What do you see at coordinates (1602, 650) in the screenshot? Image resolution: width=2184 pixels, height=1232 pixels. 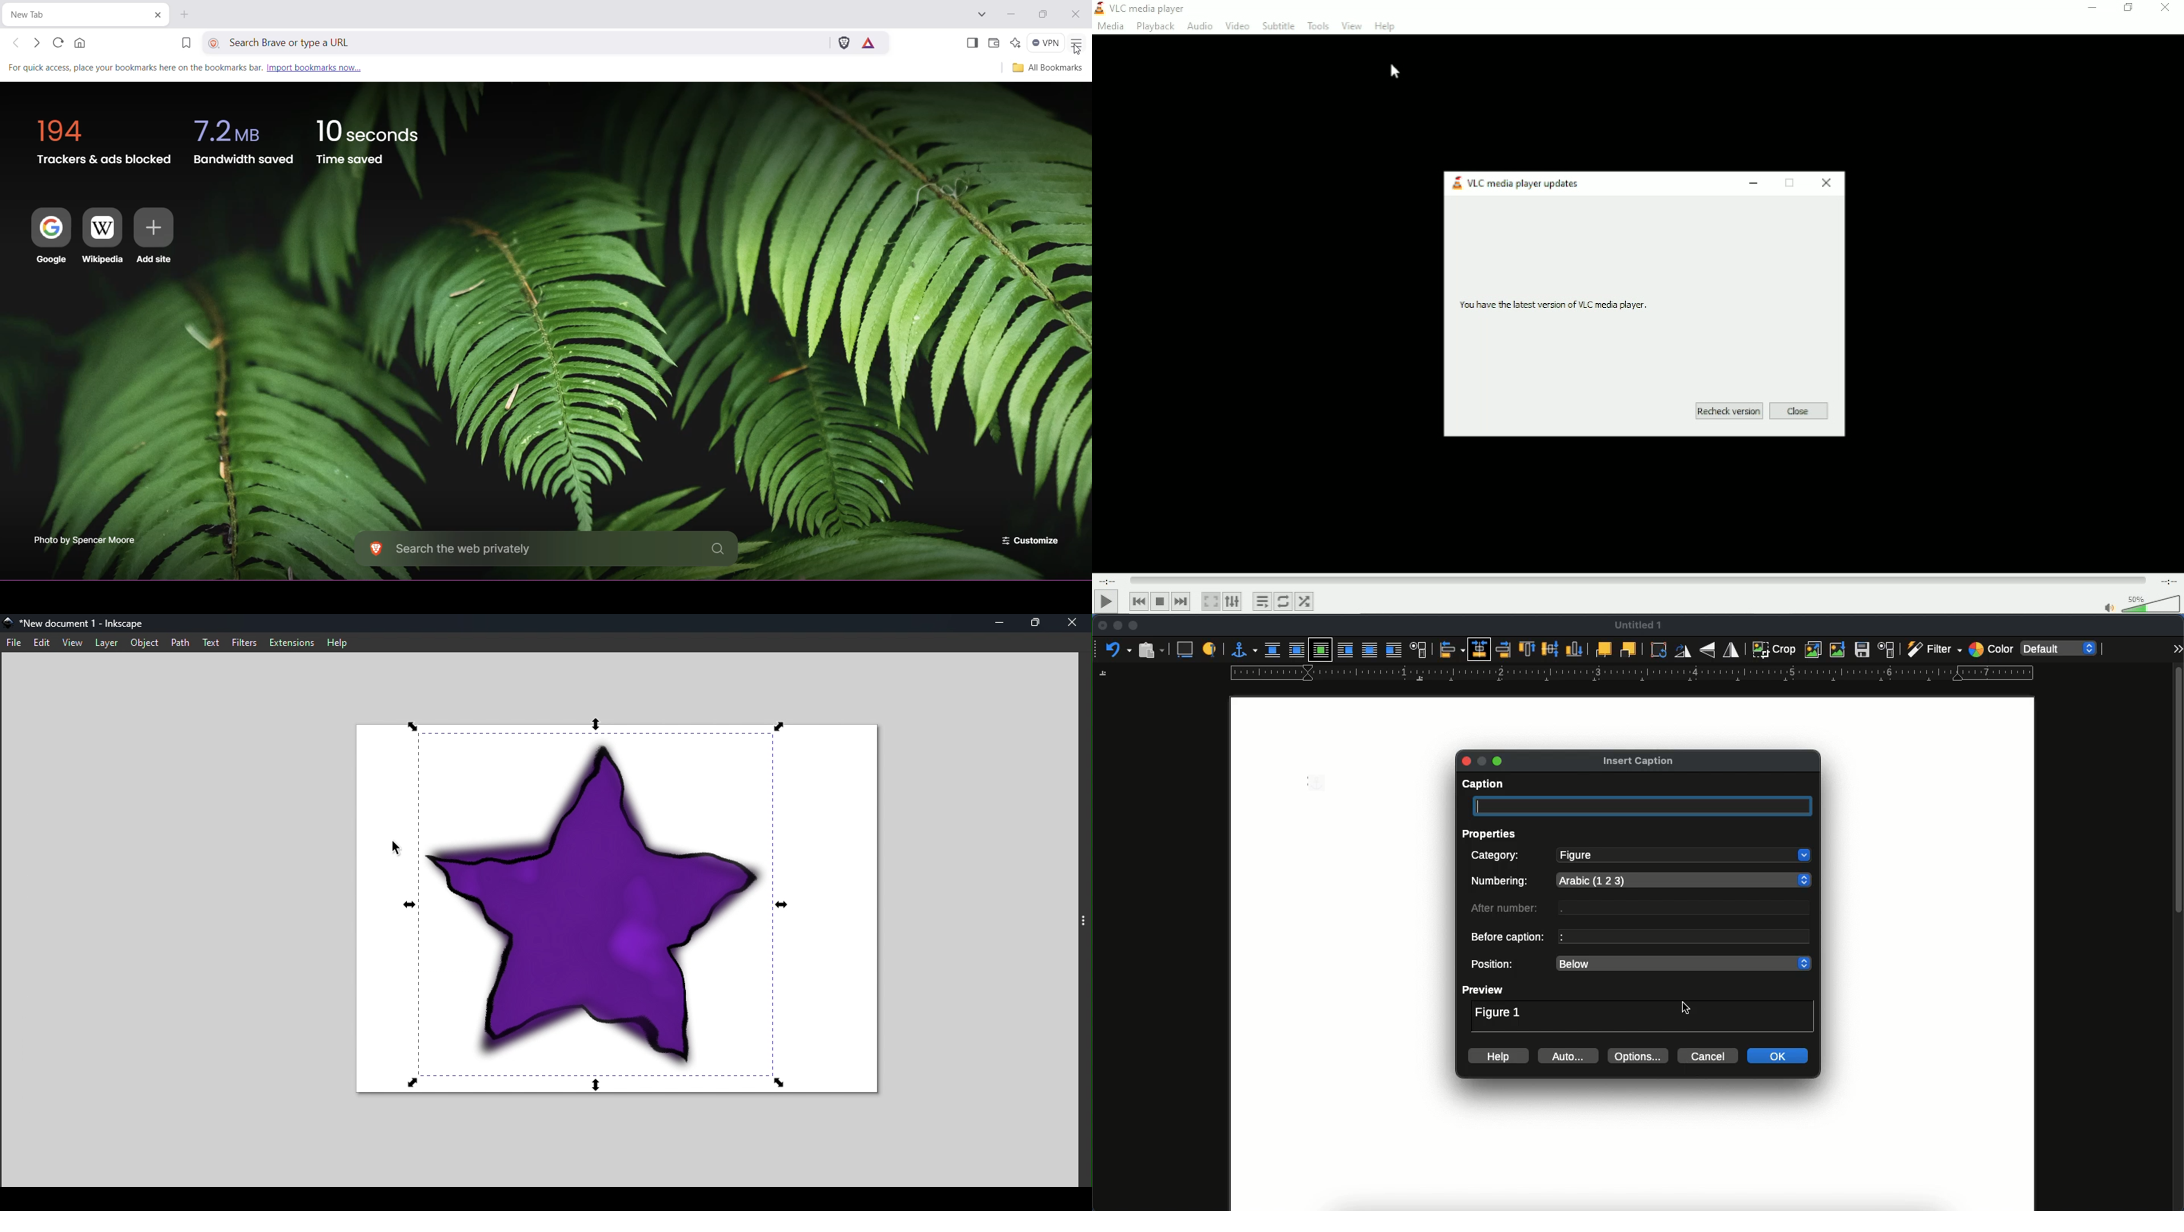 I see `forward one` at bounding box center [1602, 650].